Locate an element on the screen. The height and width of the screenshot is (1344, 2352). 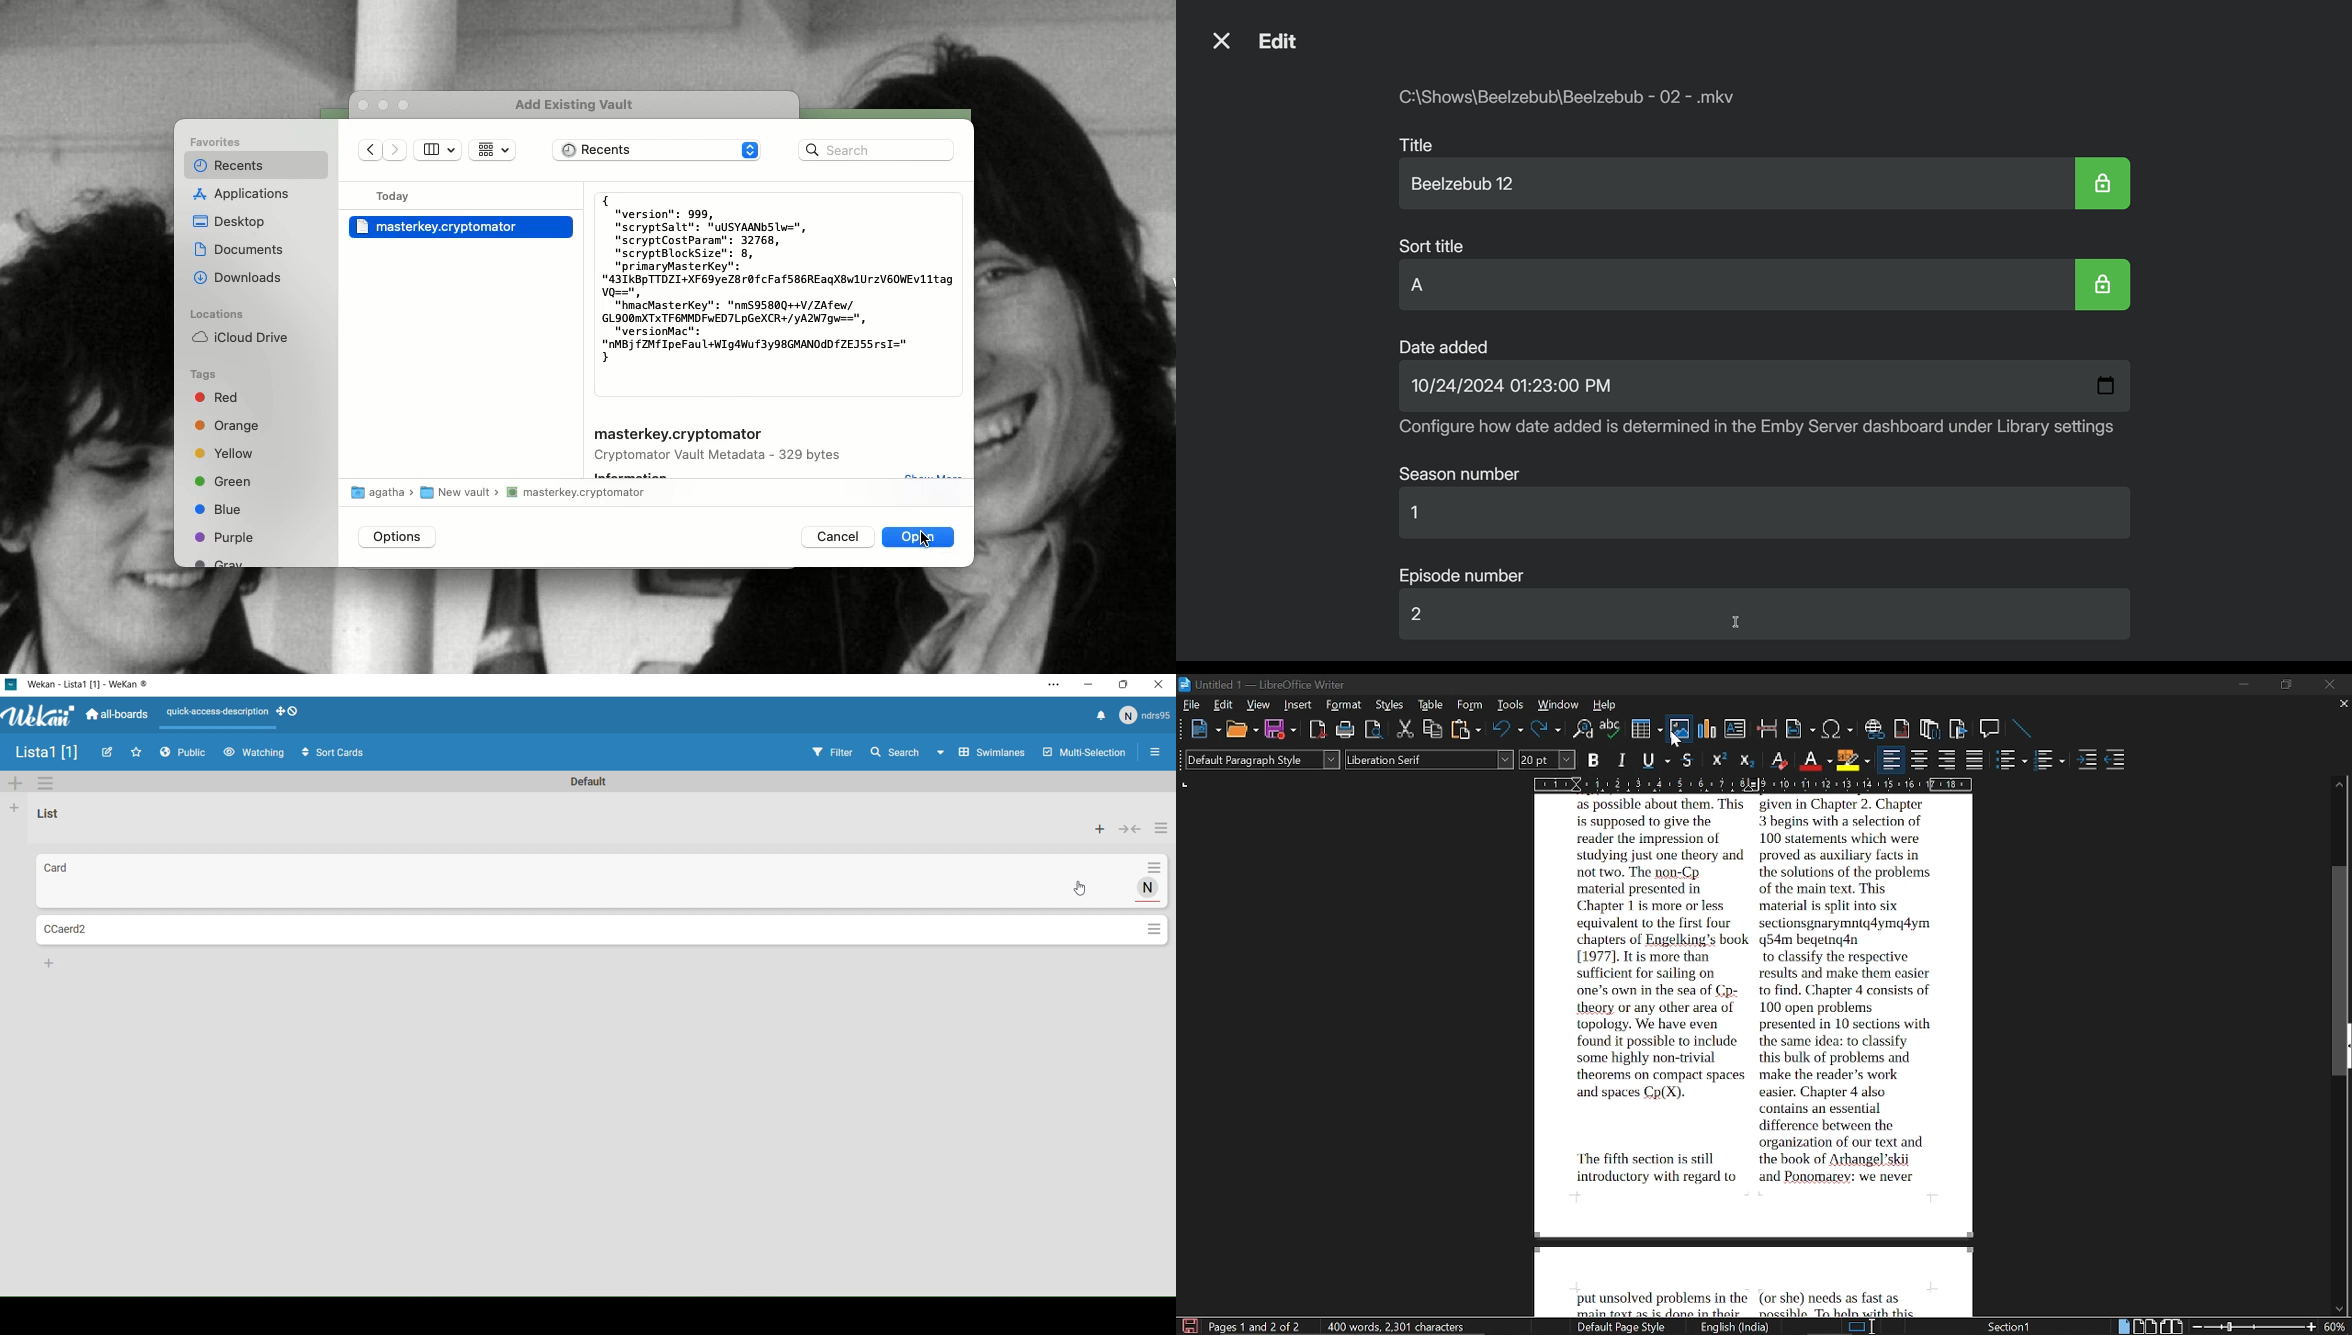
change zoom is located at coordinates (2255, 1327).